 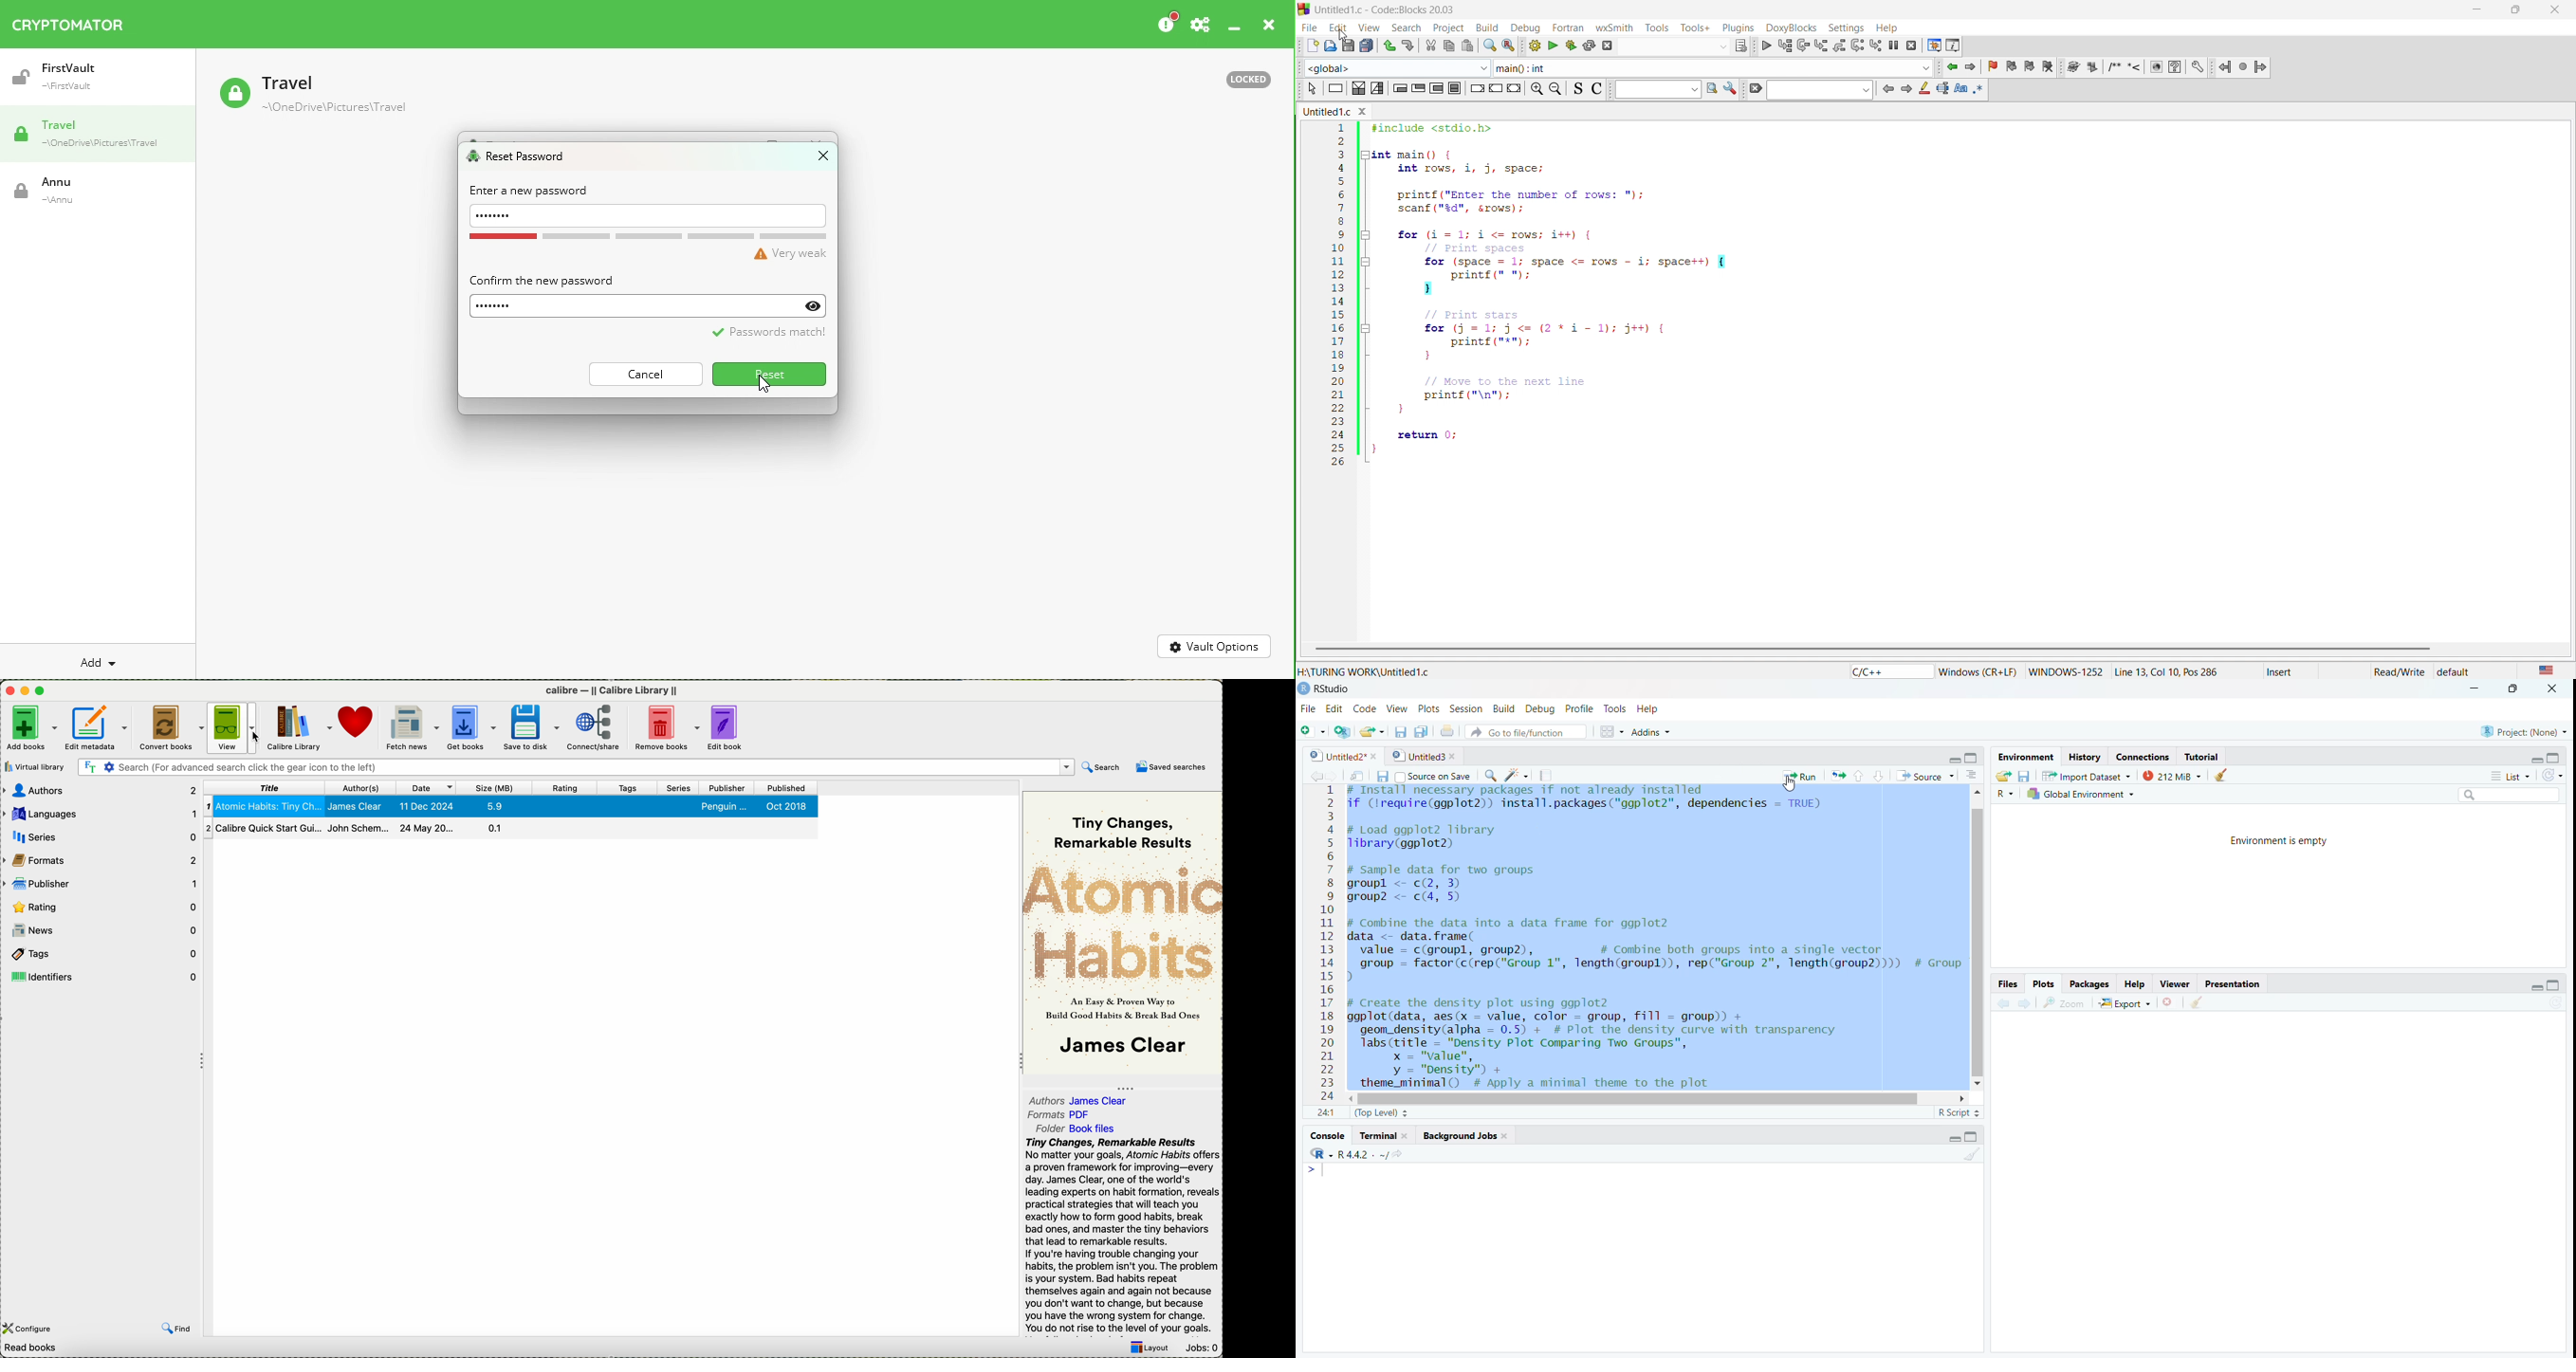 I want to click on presentation, so click(x=2240, y=983).